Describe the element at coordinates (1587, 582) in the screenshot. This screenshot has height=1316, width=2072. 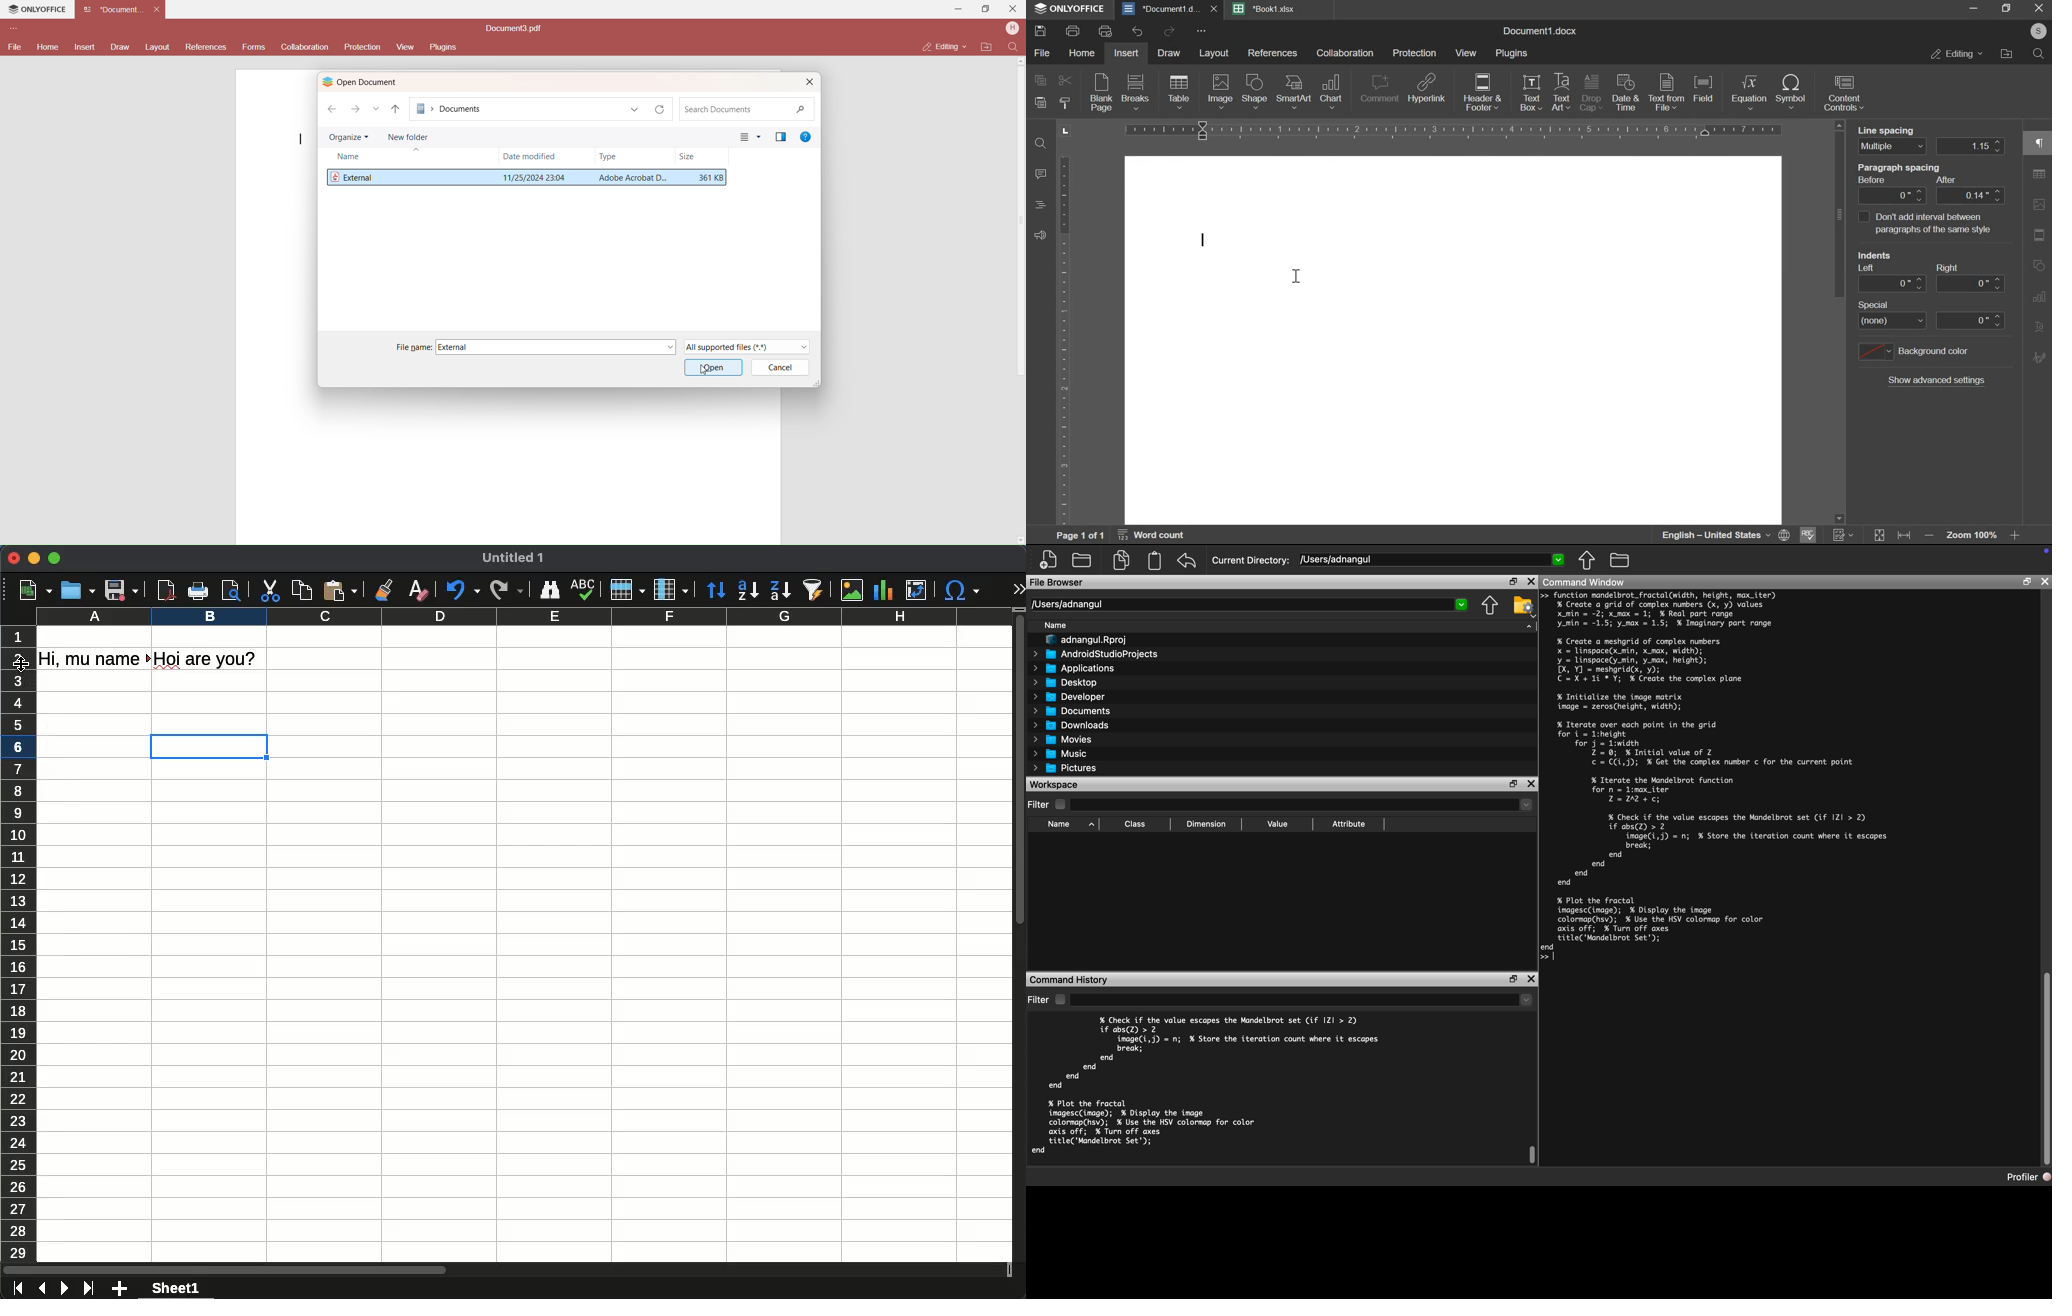
I see `Command Window` at that location.